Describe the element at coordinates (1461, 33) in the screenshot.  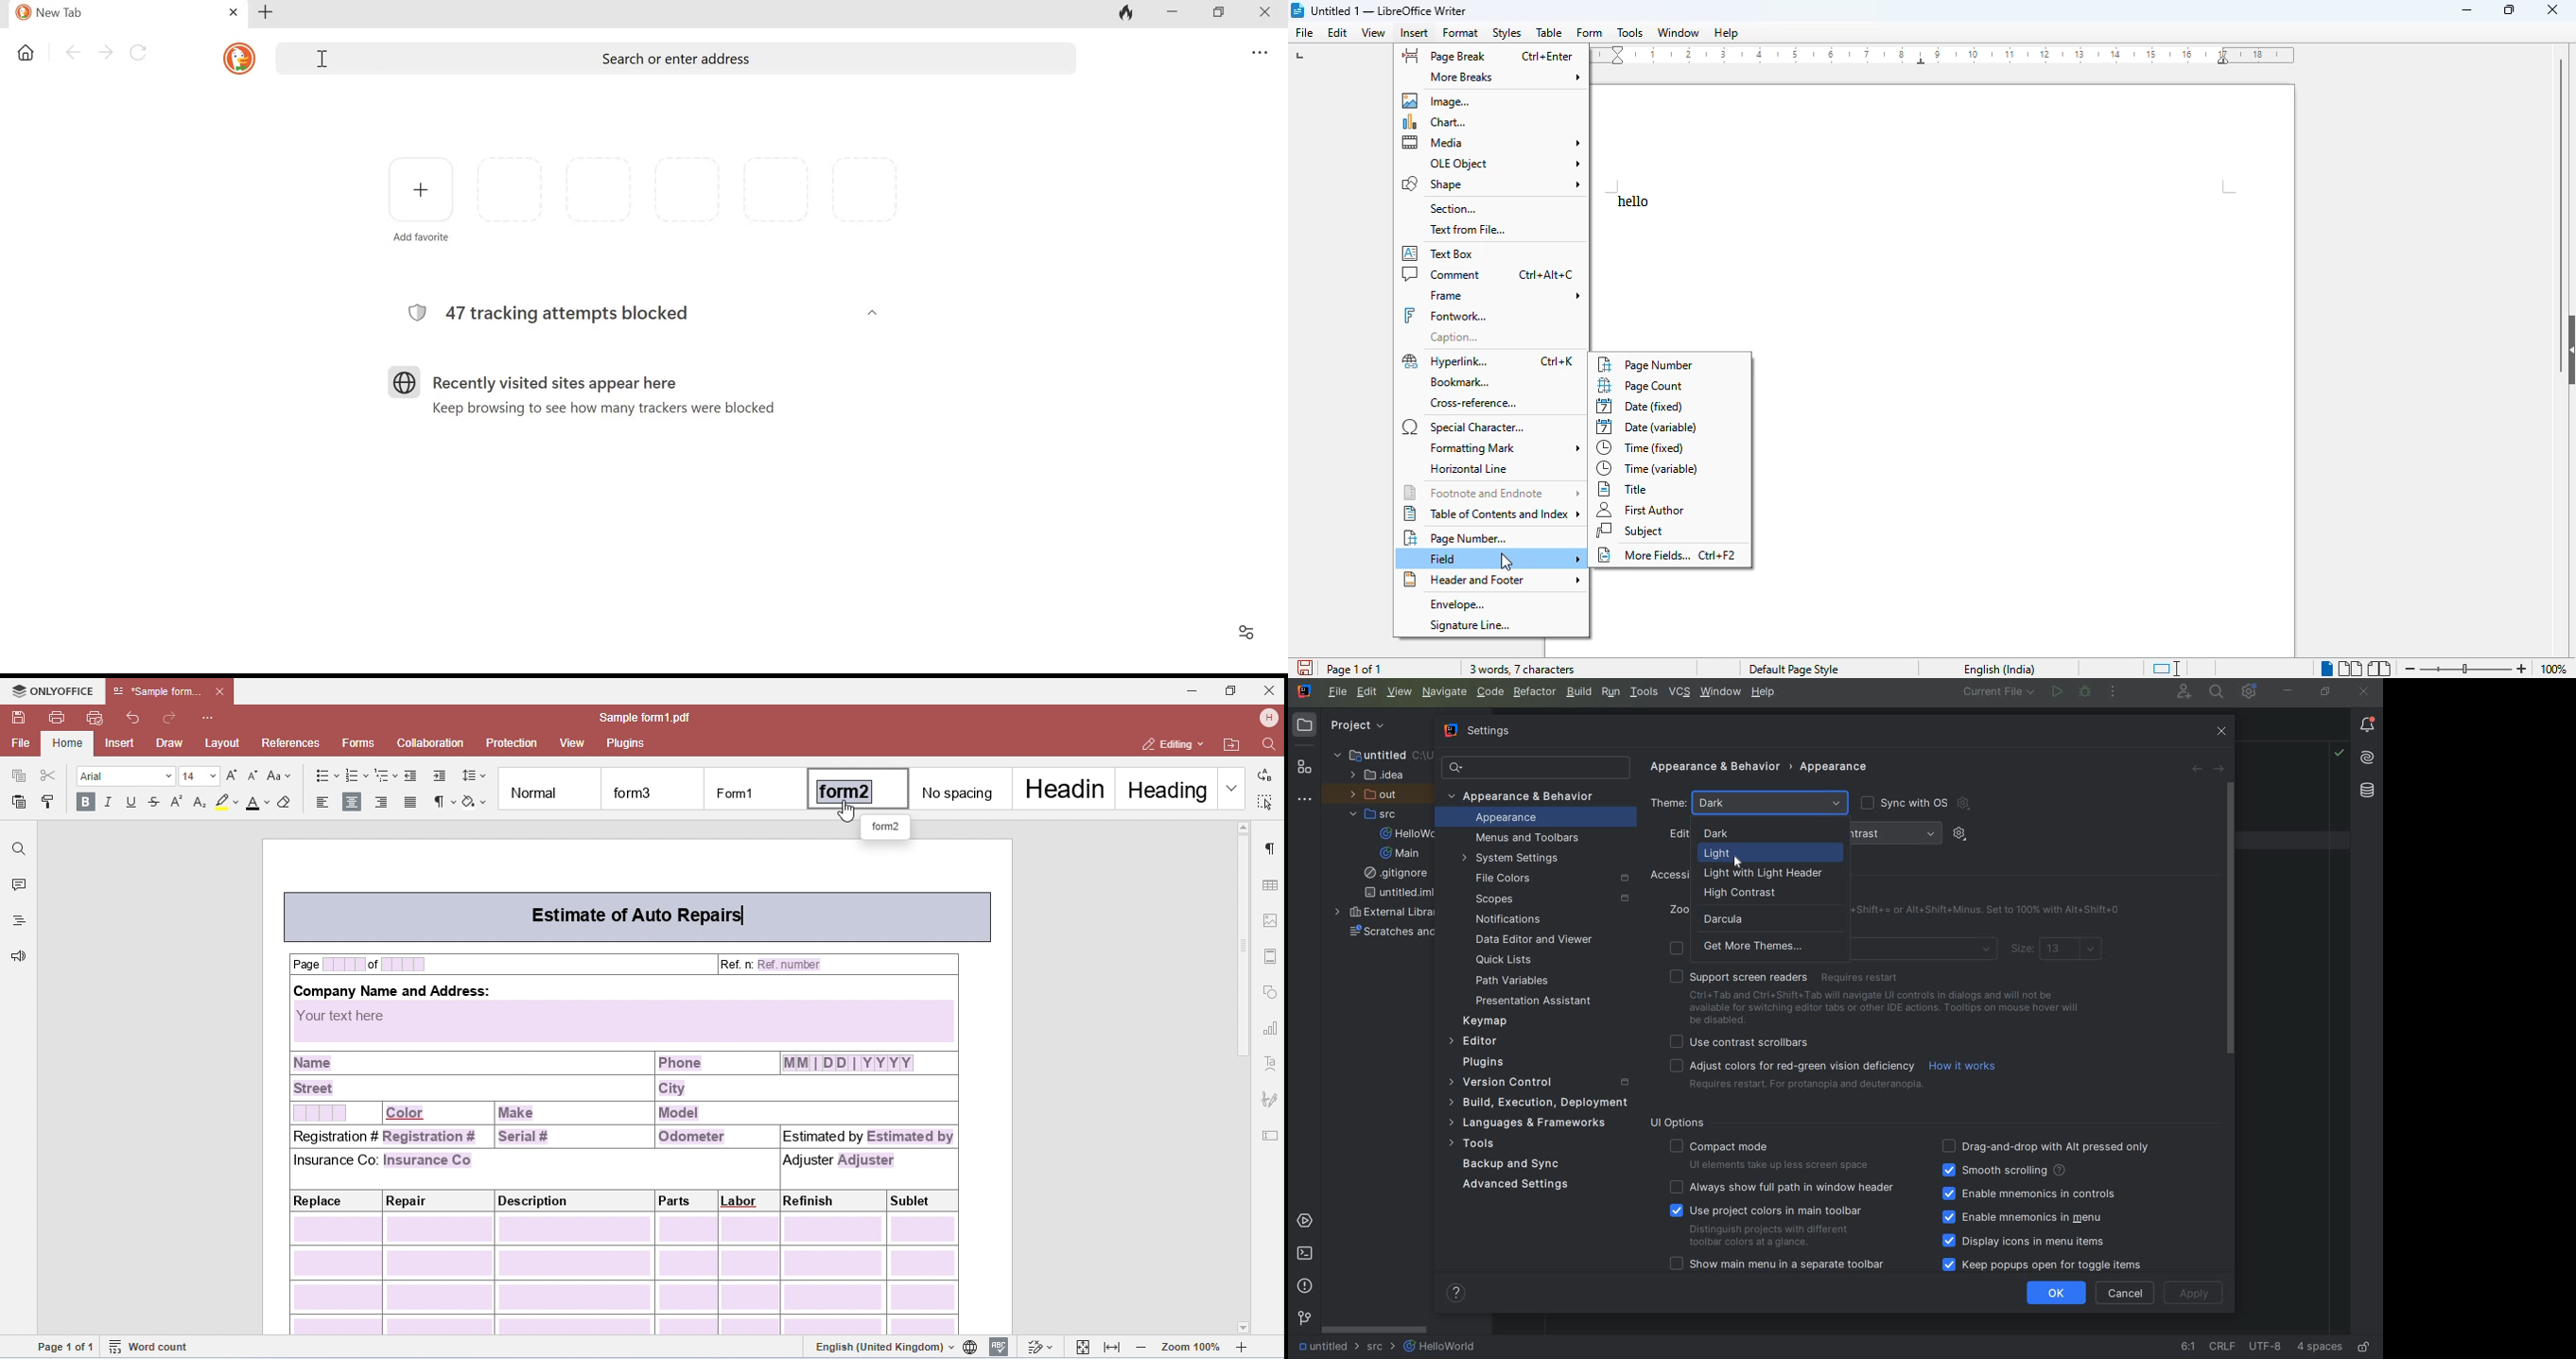
I see `format` at that location.